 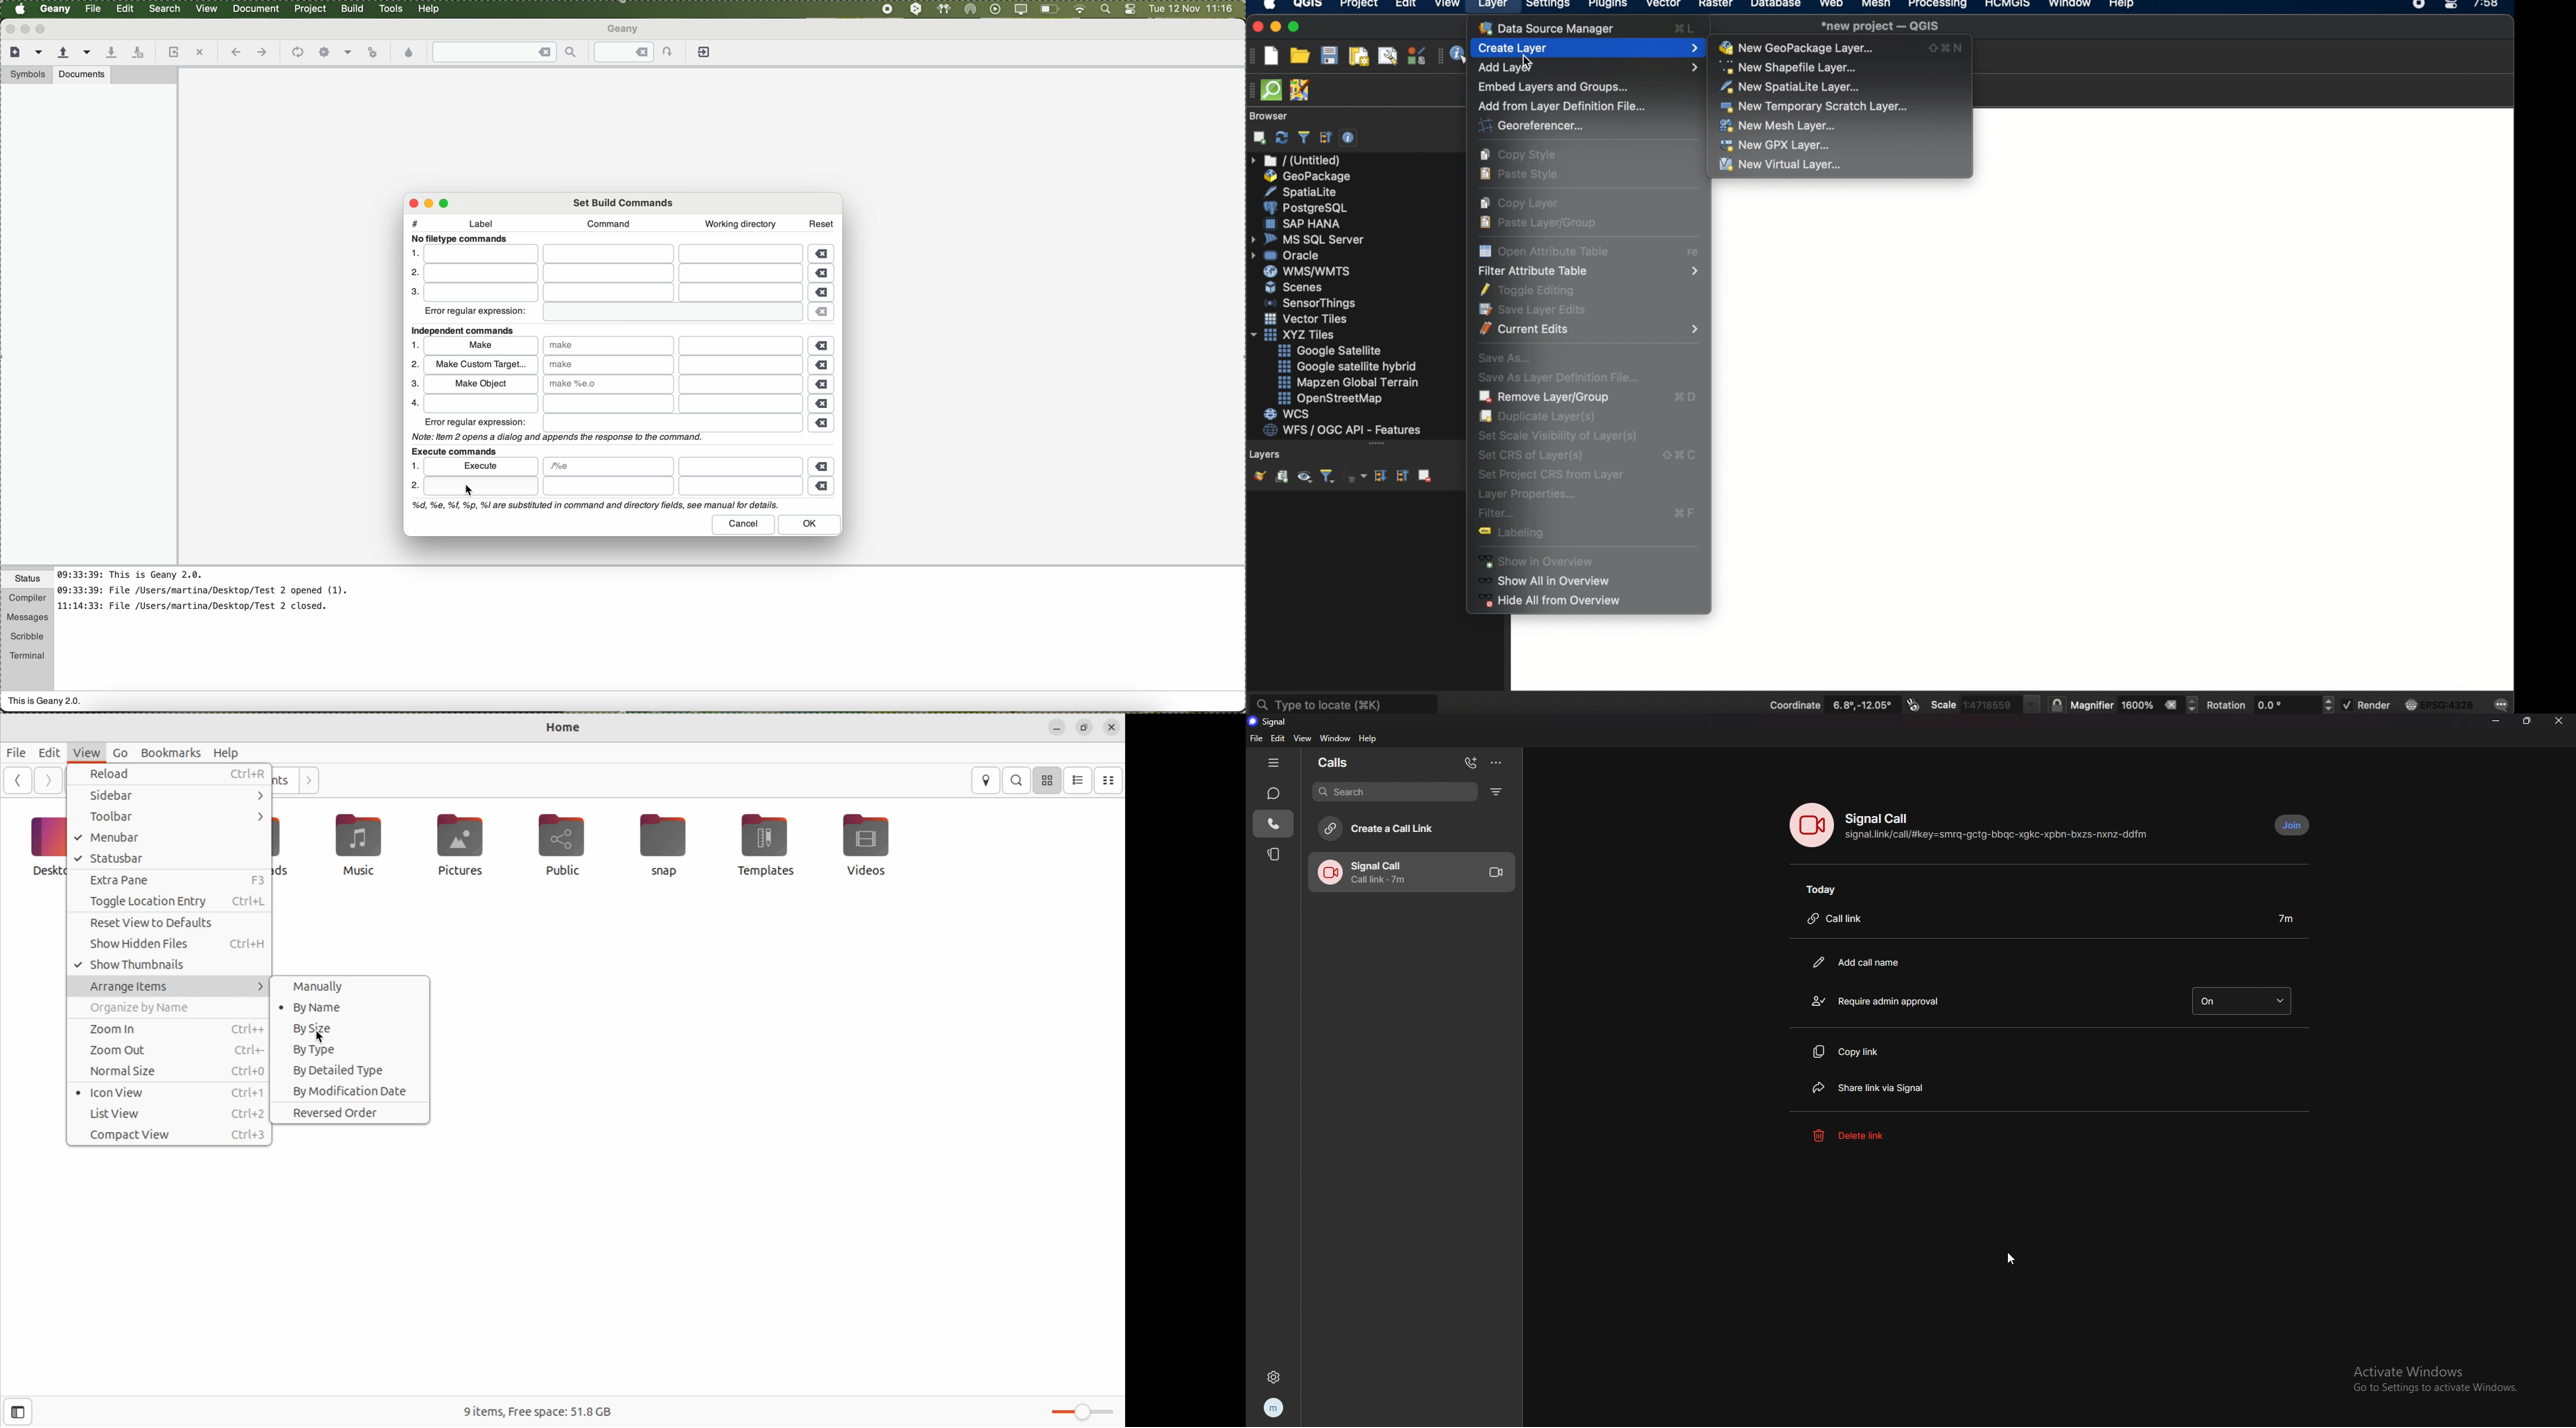 I want to click on spatialite, so click(x=1303, y=192).